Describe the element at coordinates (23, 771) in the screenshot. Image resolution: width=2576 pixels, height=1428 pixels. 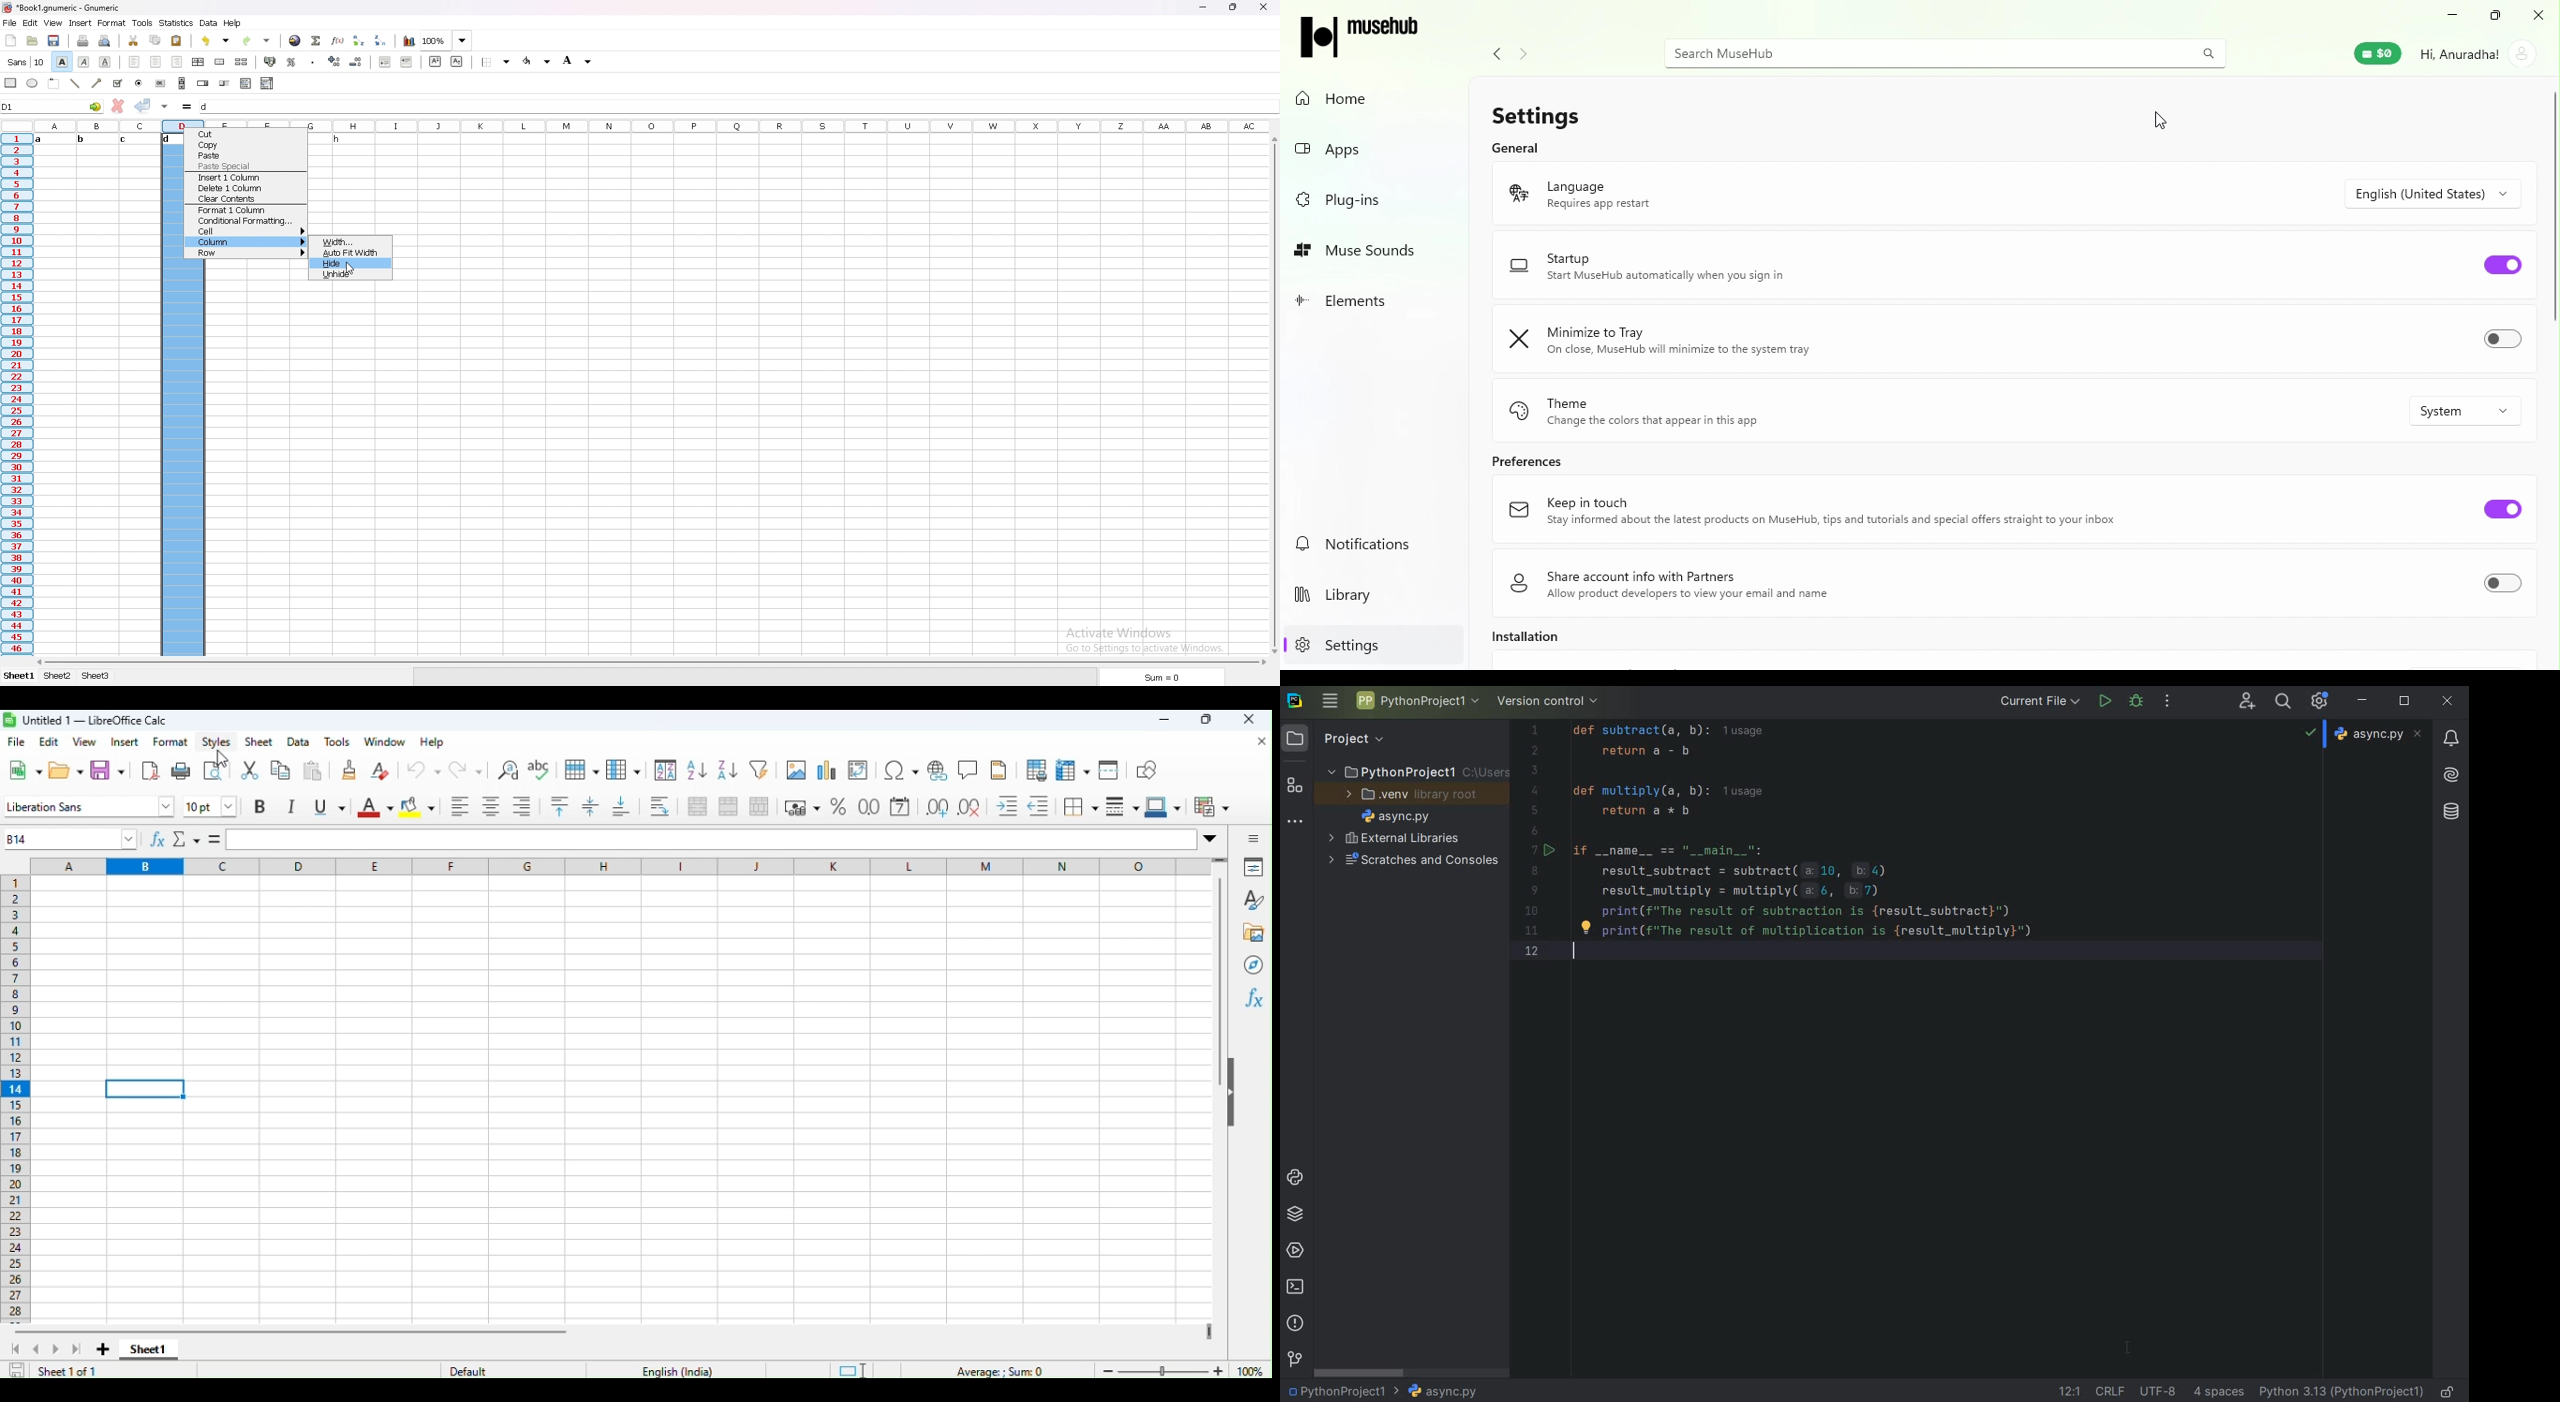
I see `New` at that location.